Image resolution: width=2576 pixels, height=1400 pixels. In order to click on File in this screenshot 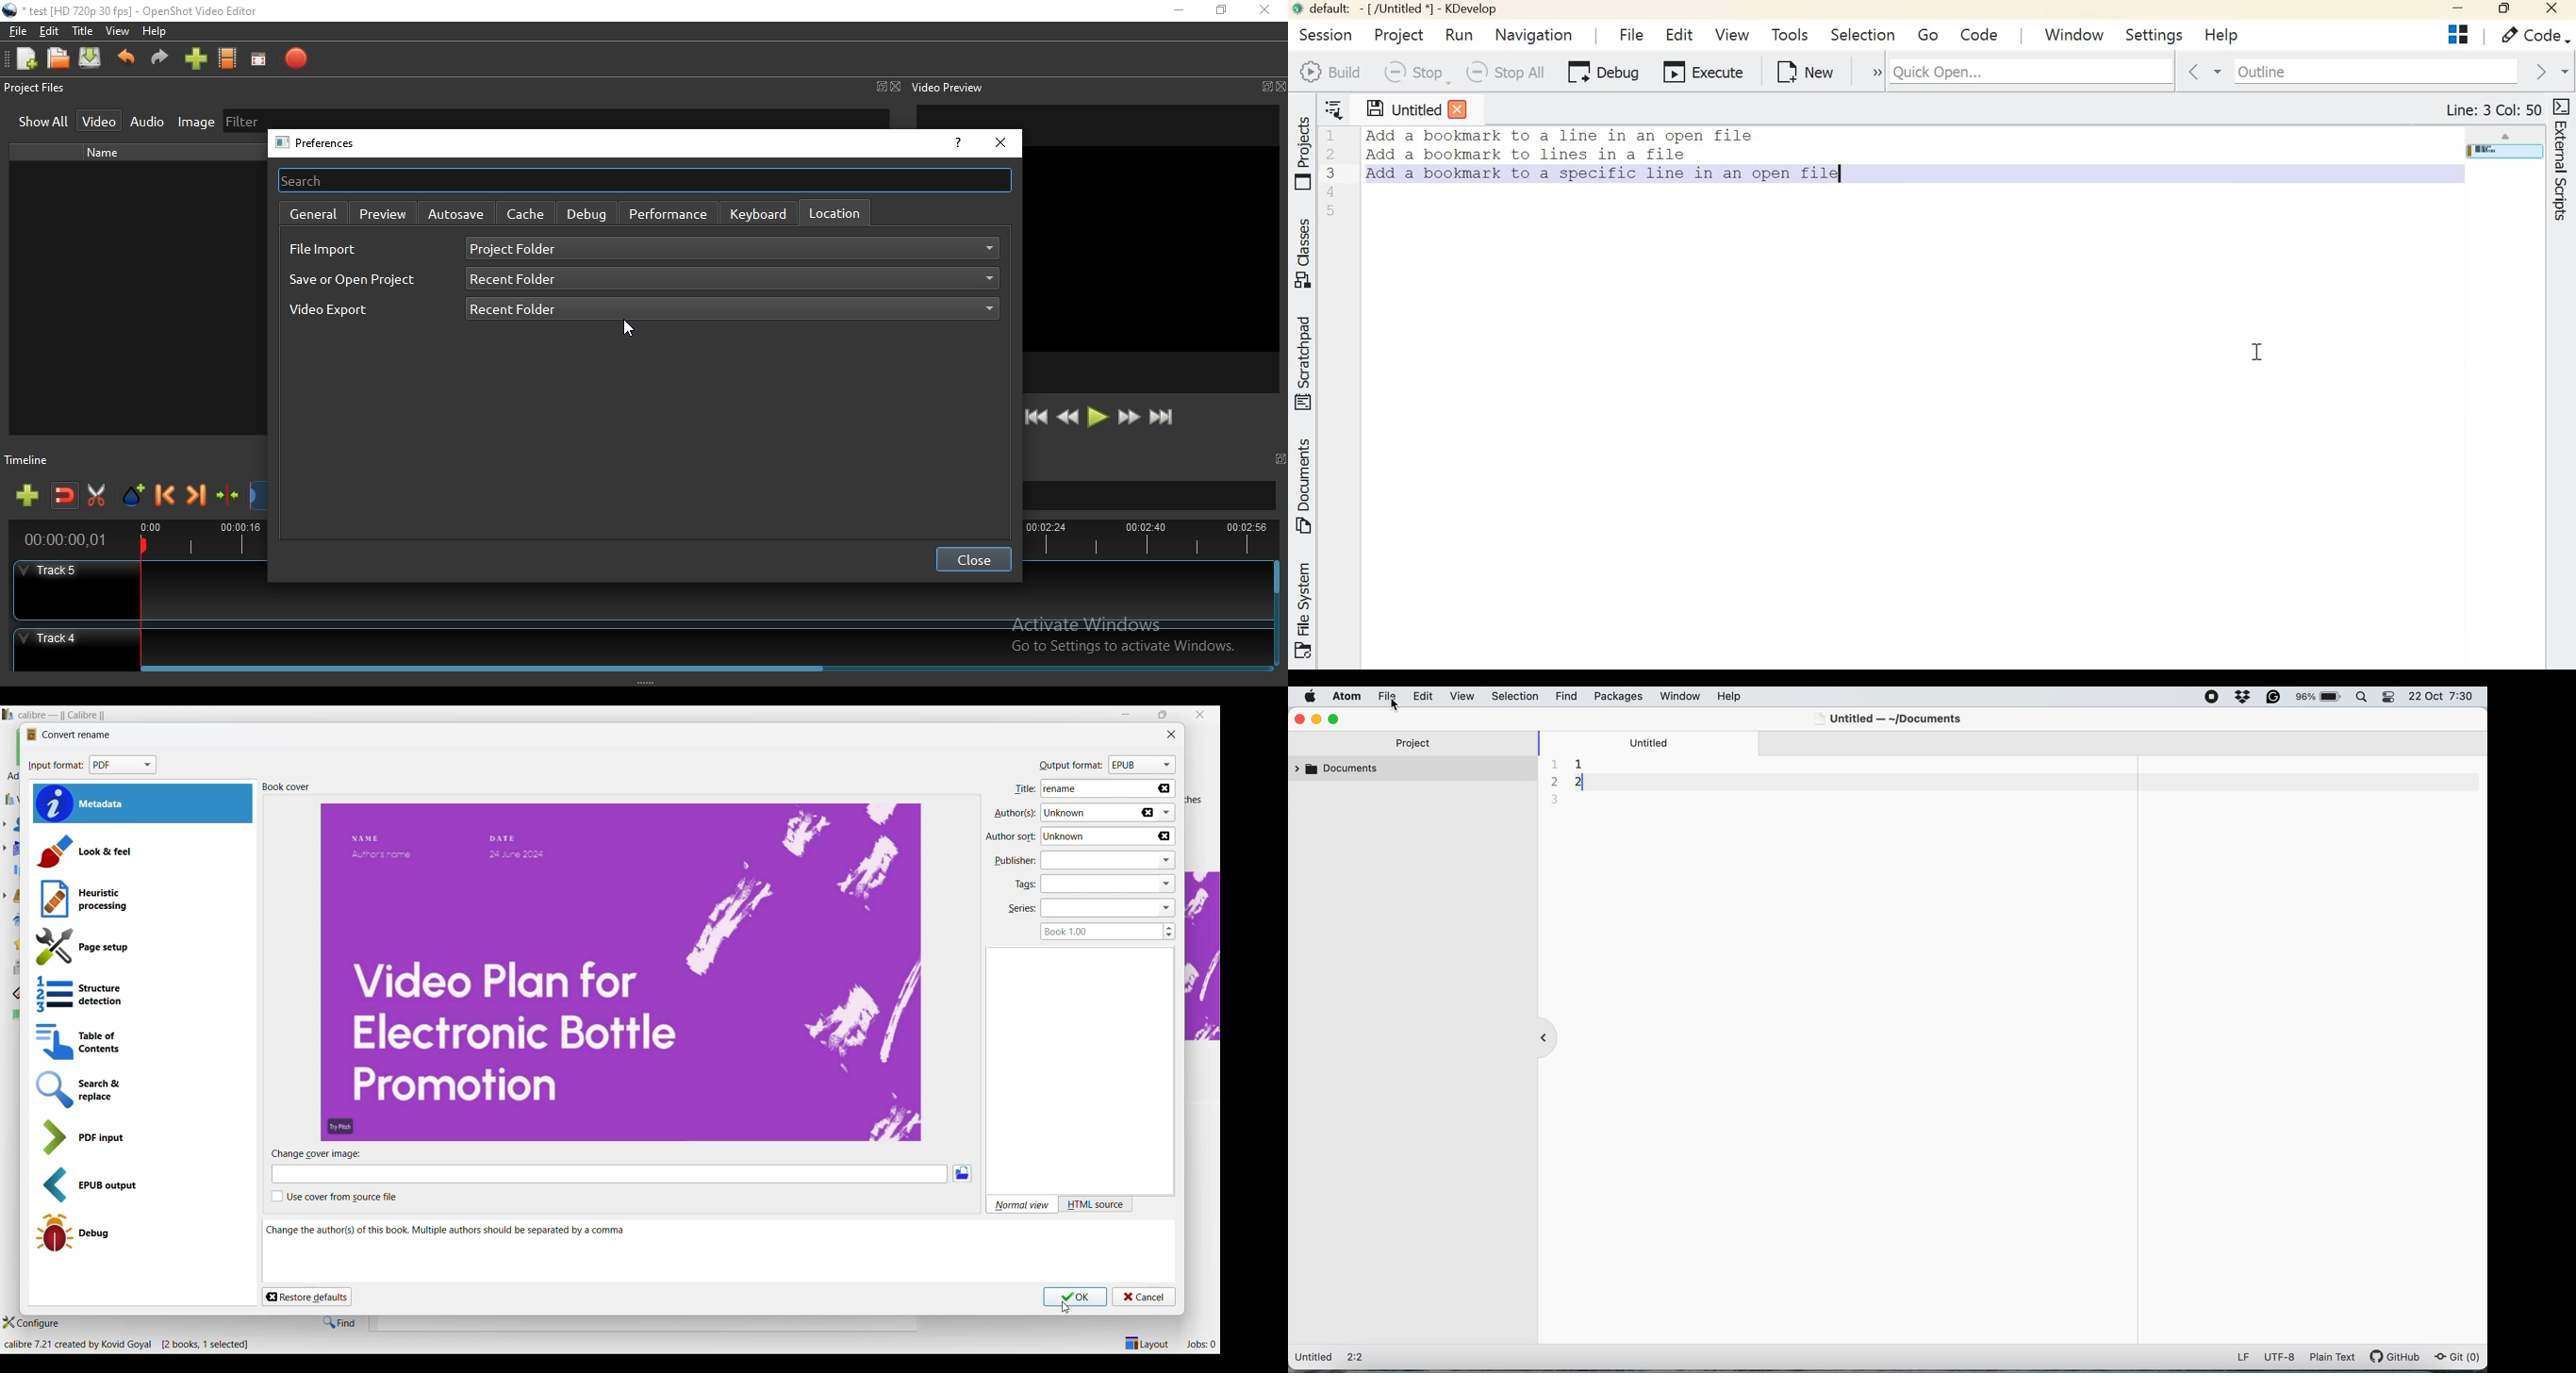, I will do `click(1627, 31)`.